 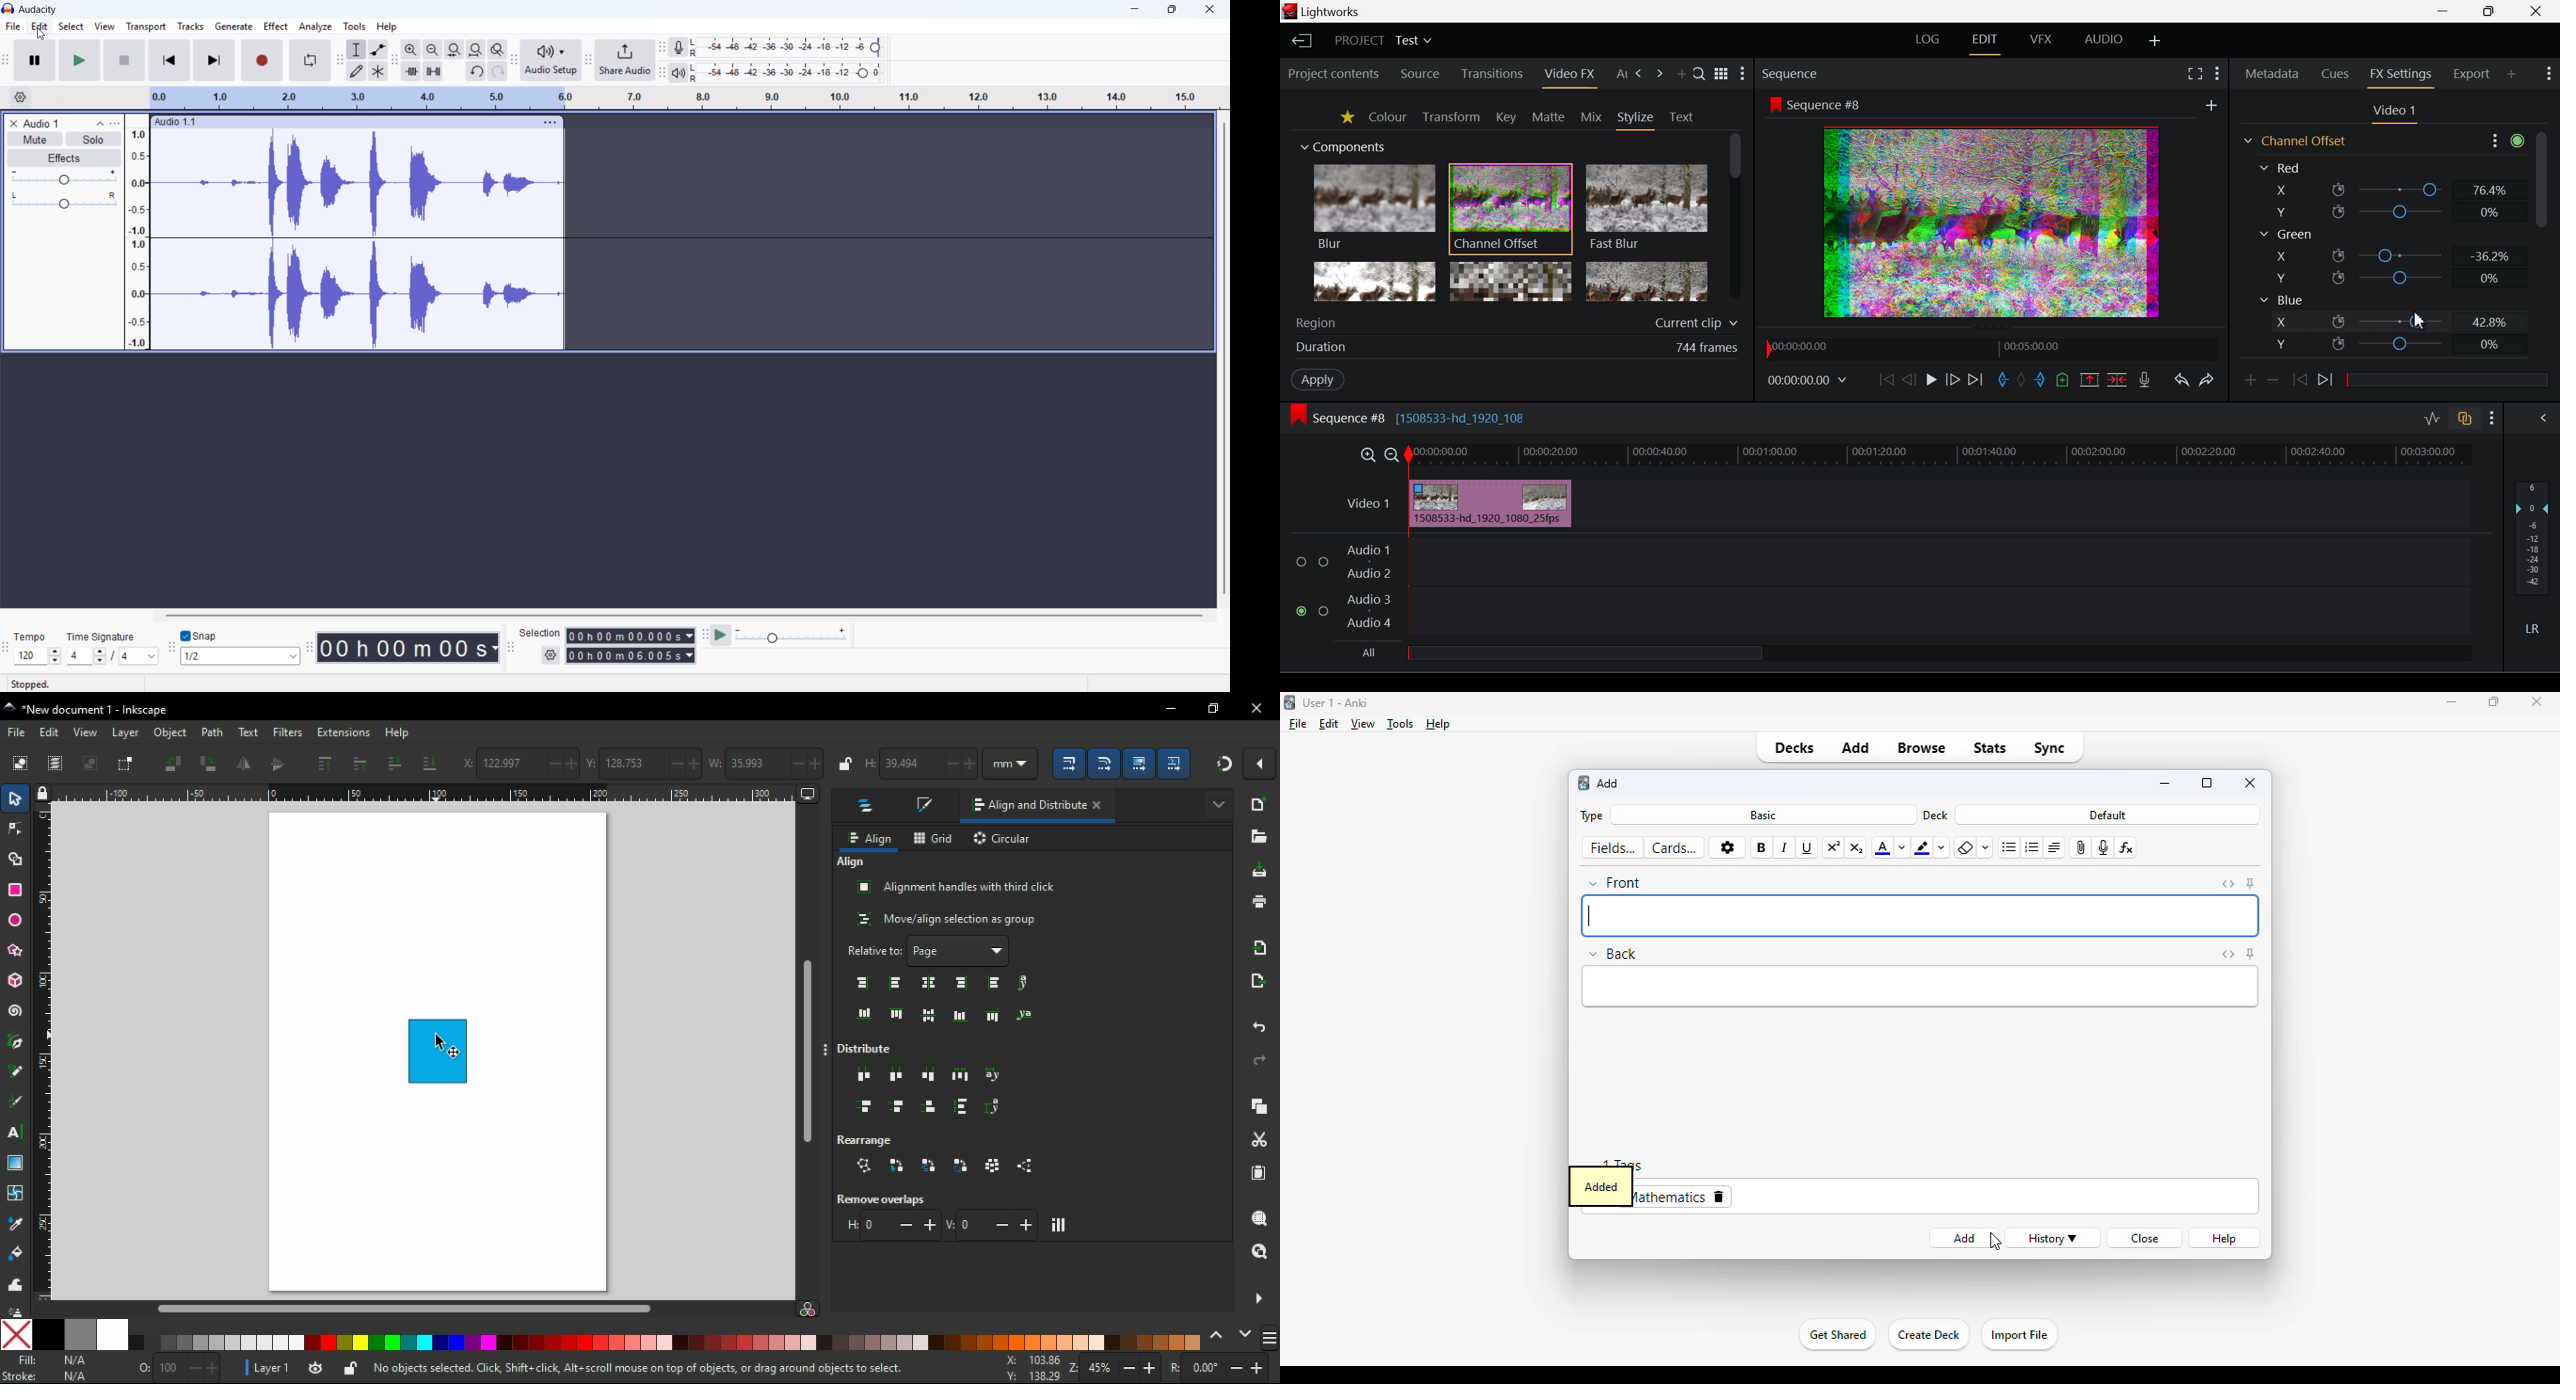 What do you see at coordinates (704, 636) in the screenshot?
I see `play at speed toolbar` at bounding box center [704, 636].